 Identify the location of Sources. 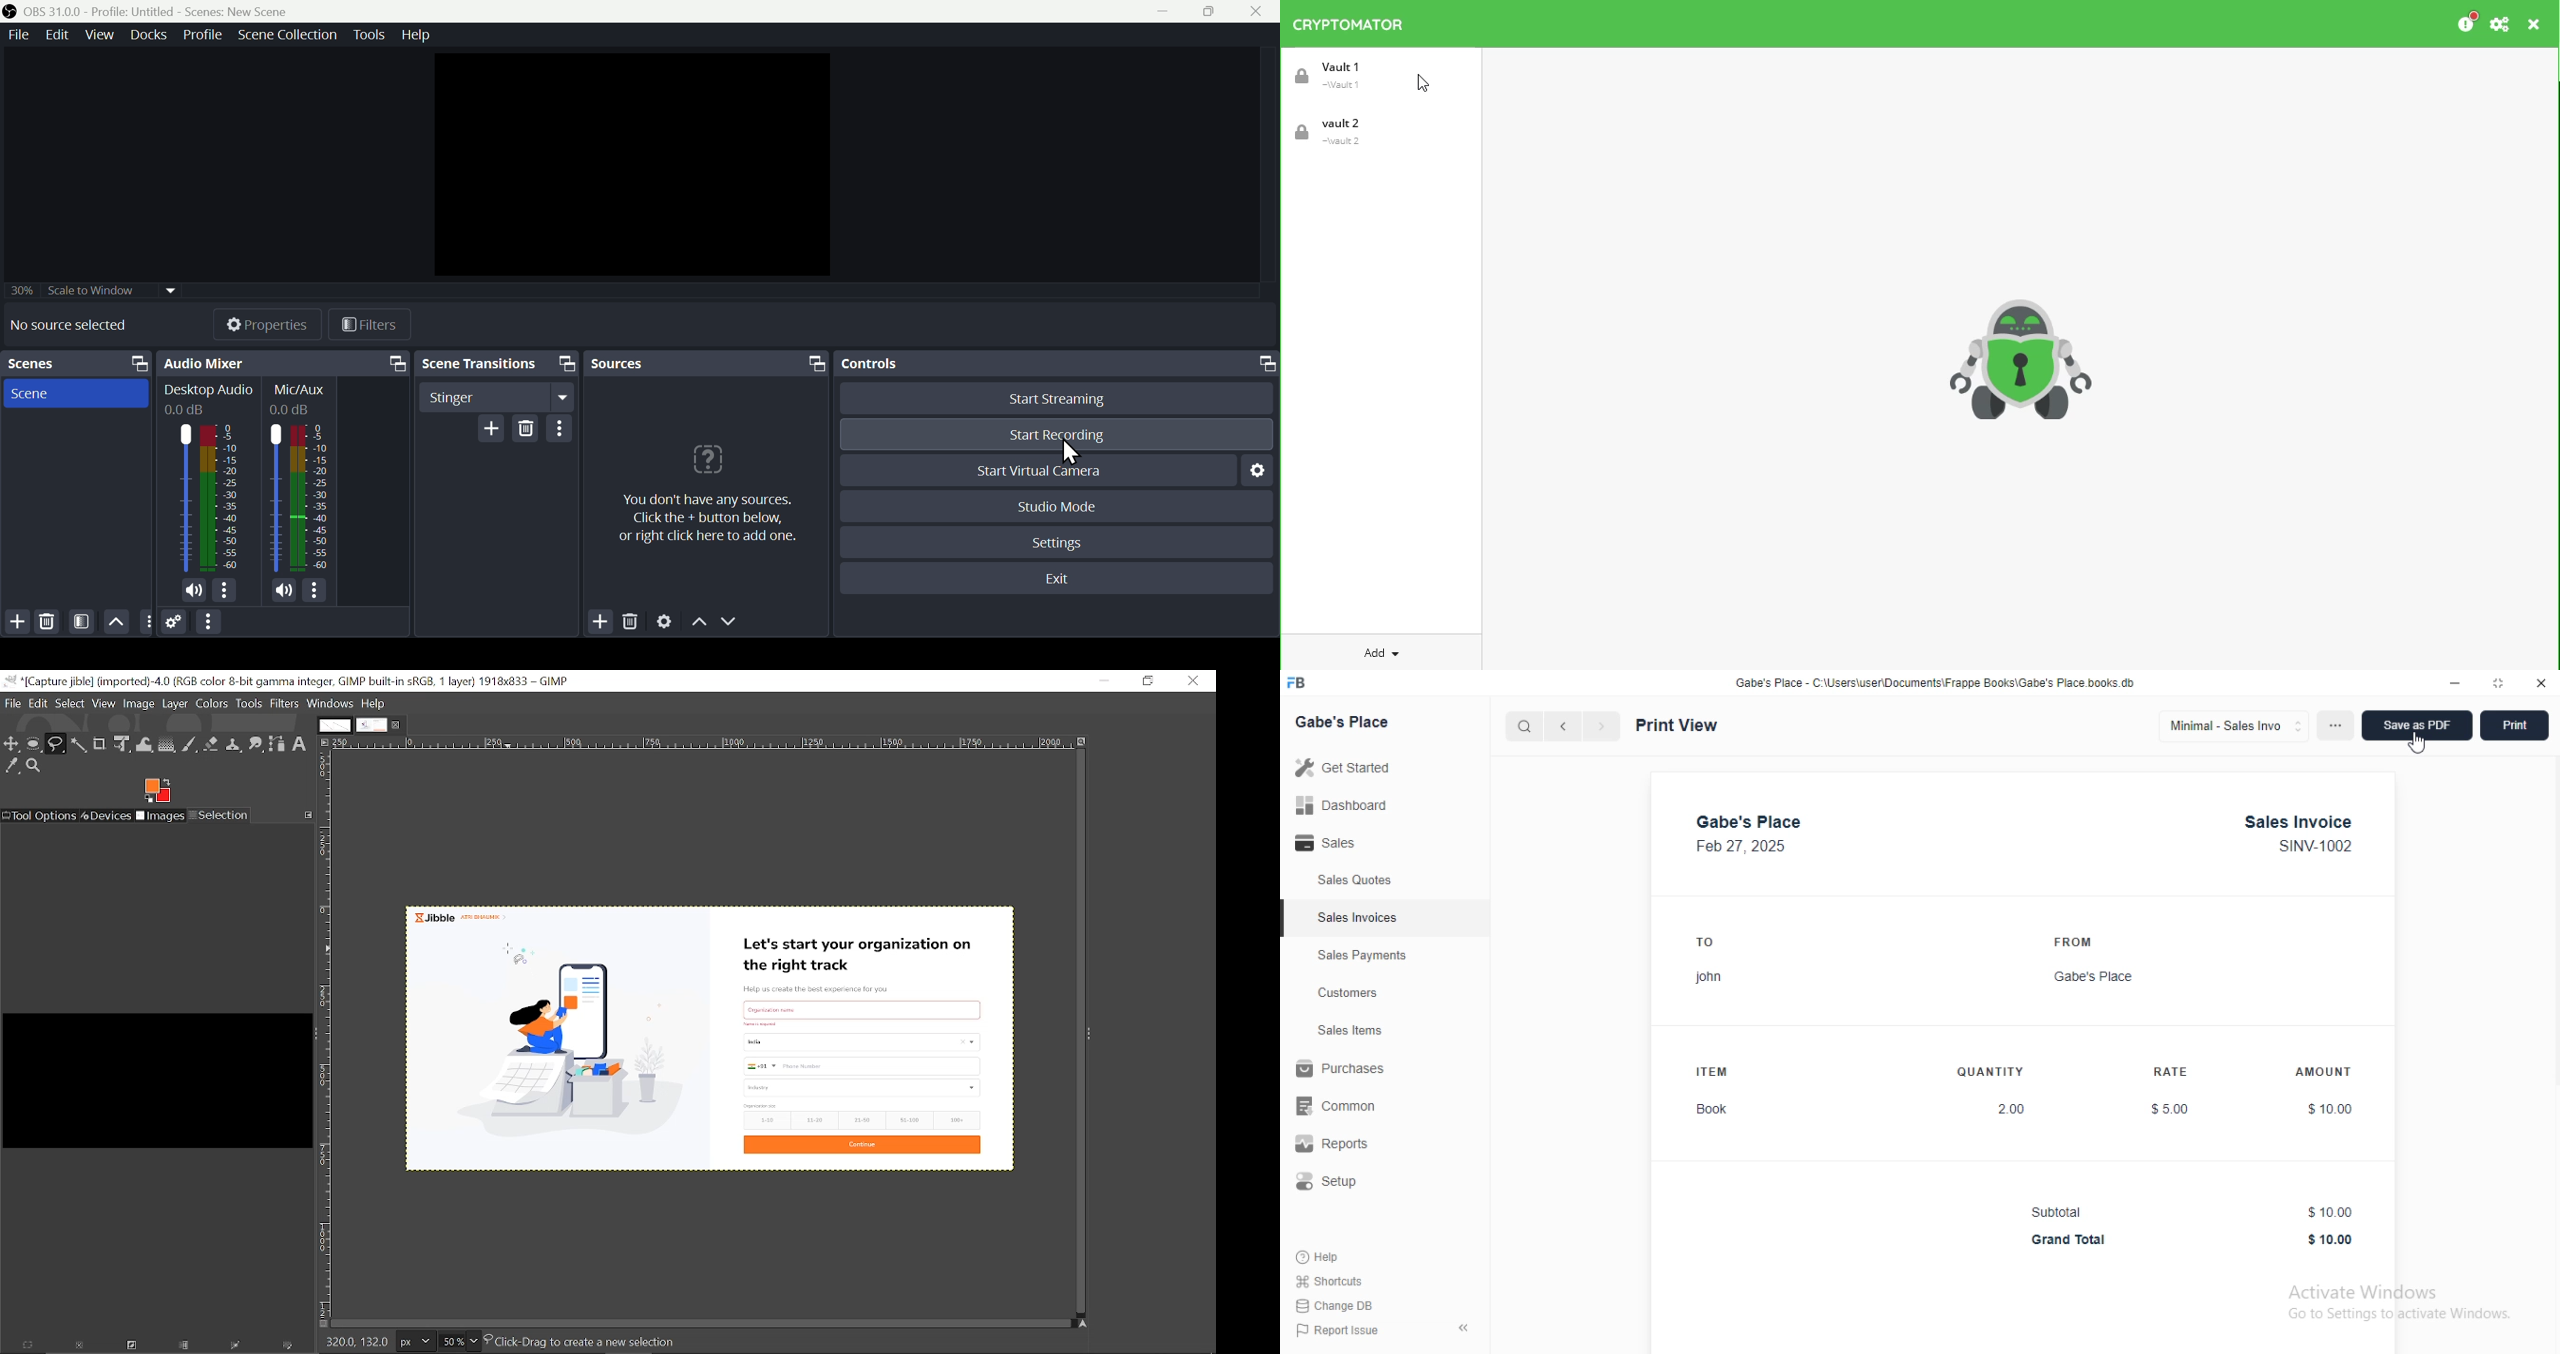
(628, 363).